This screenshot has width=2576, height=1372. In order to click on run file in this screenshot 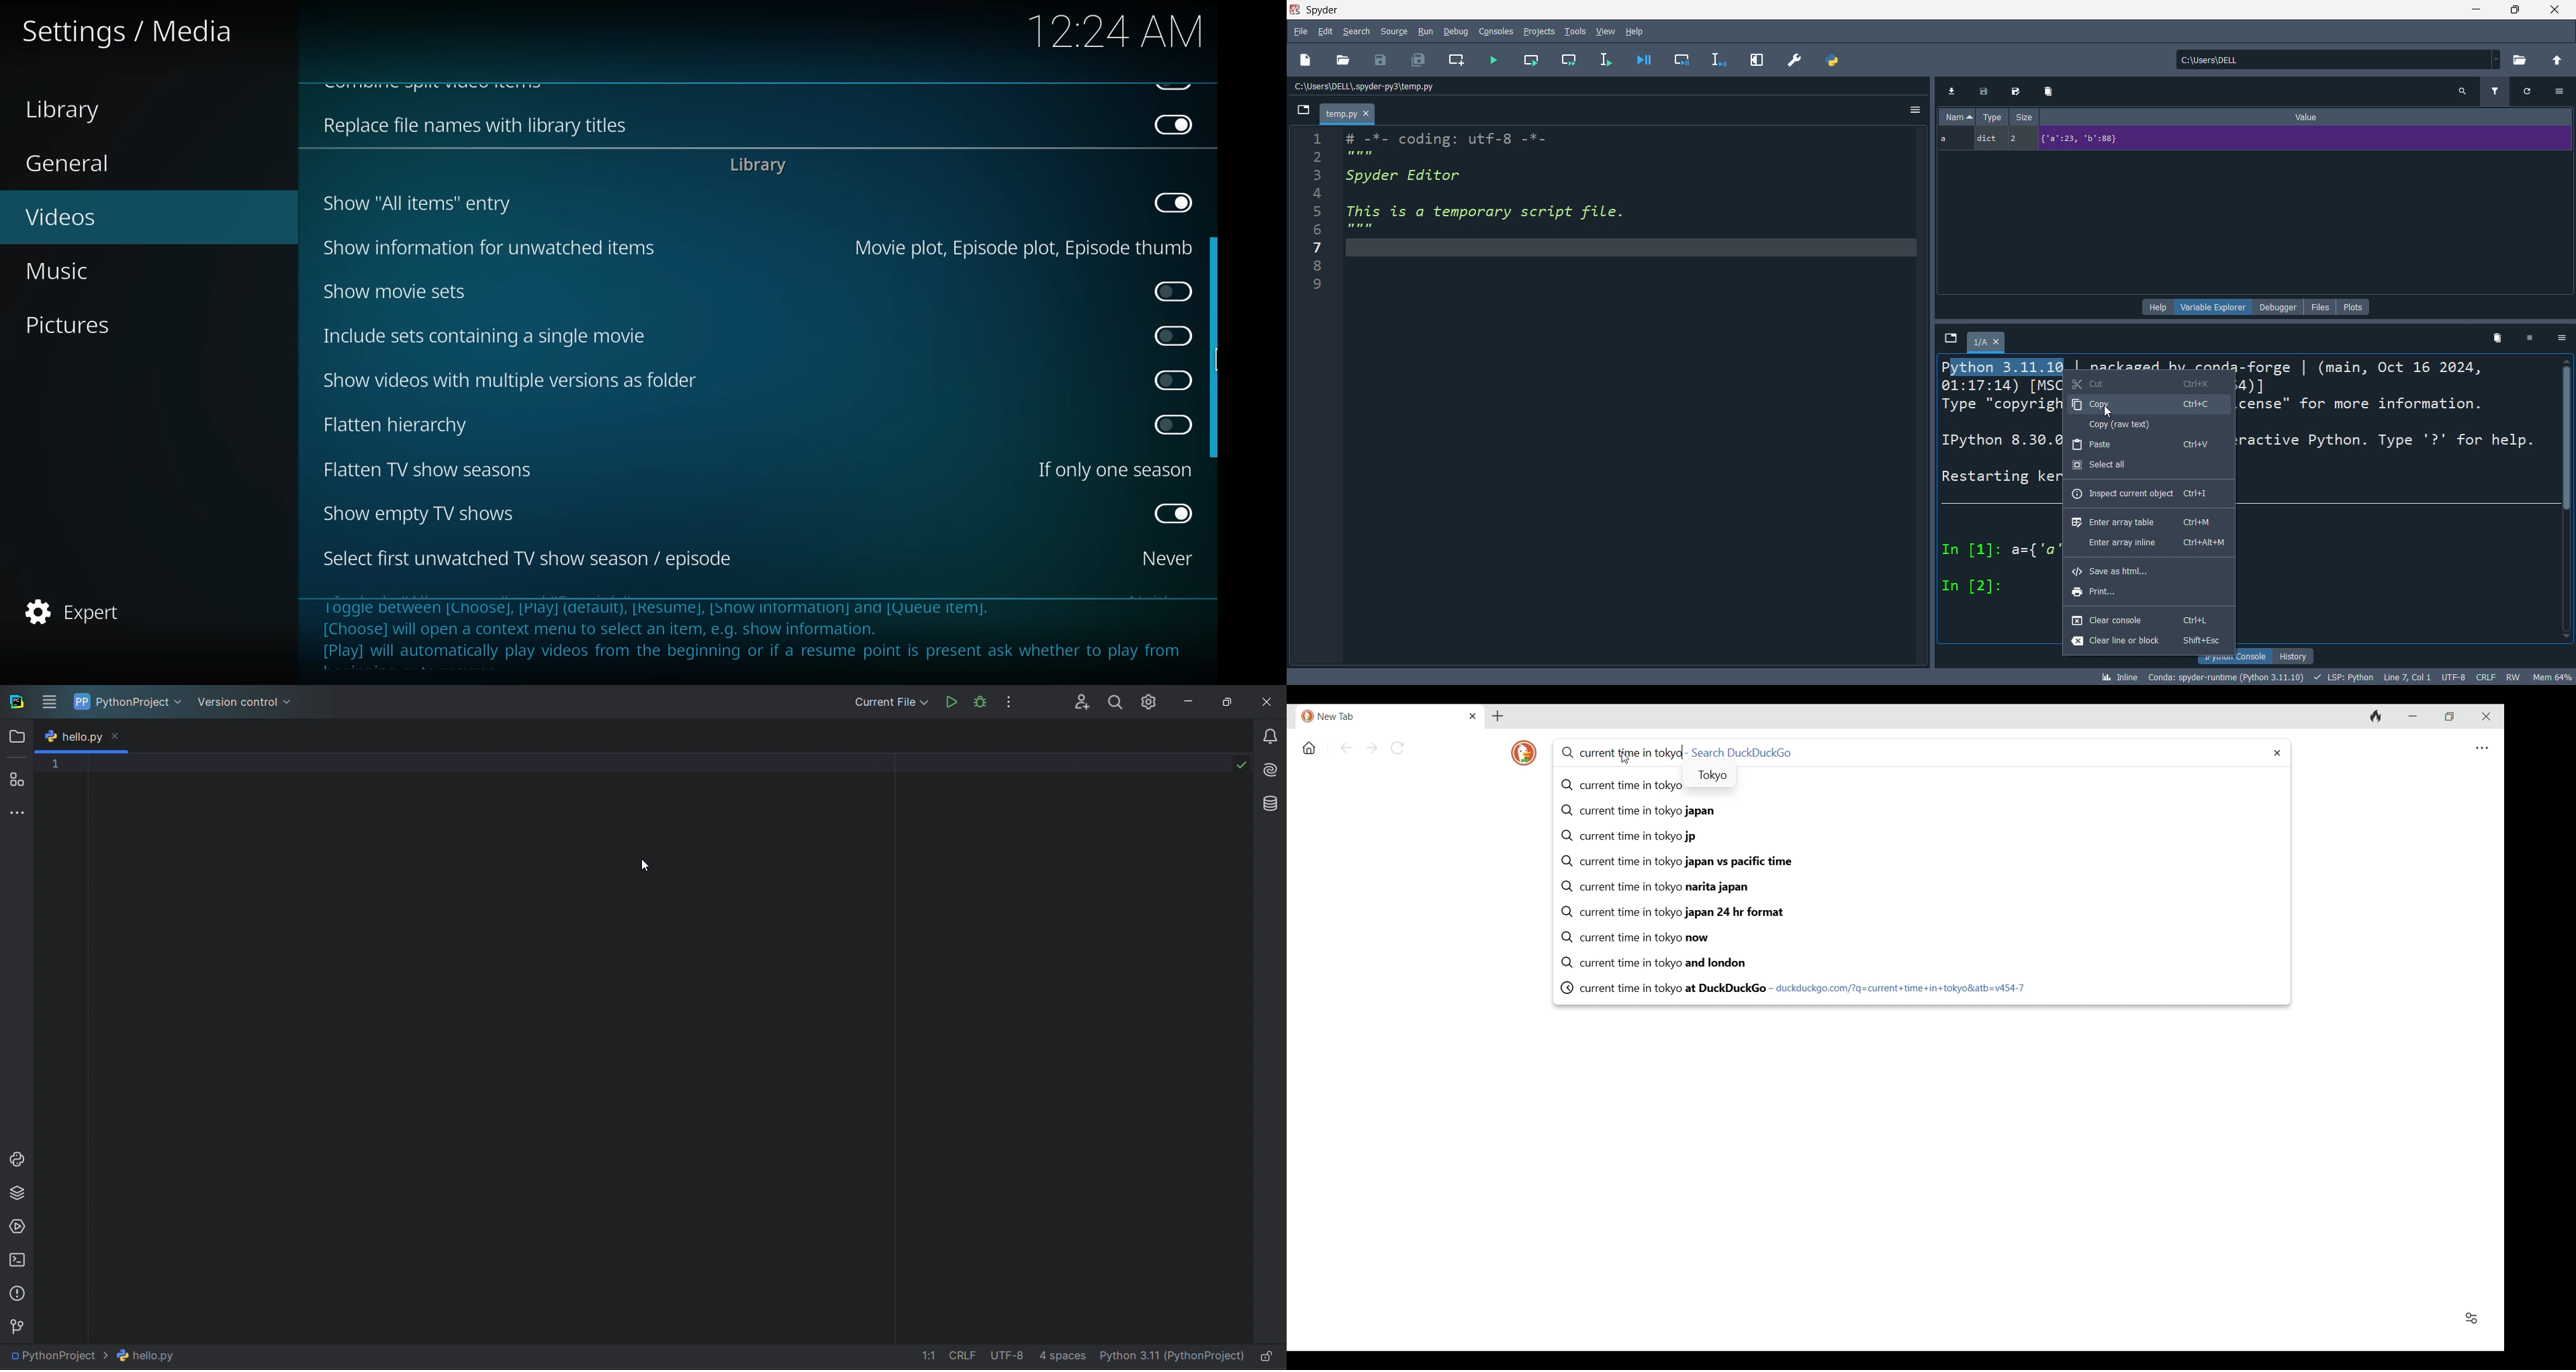, I will do `click(1495, 58)`.